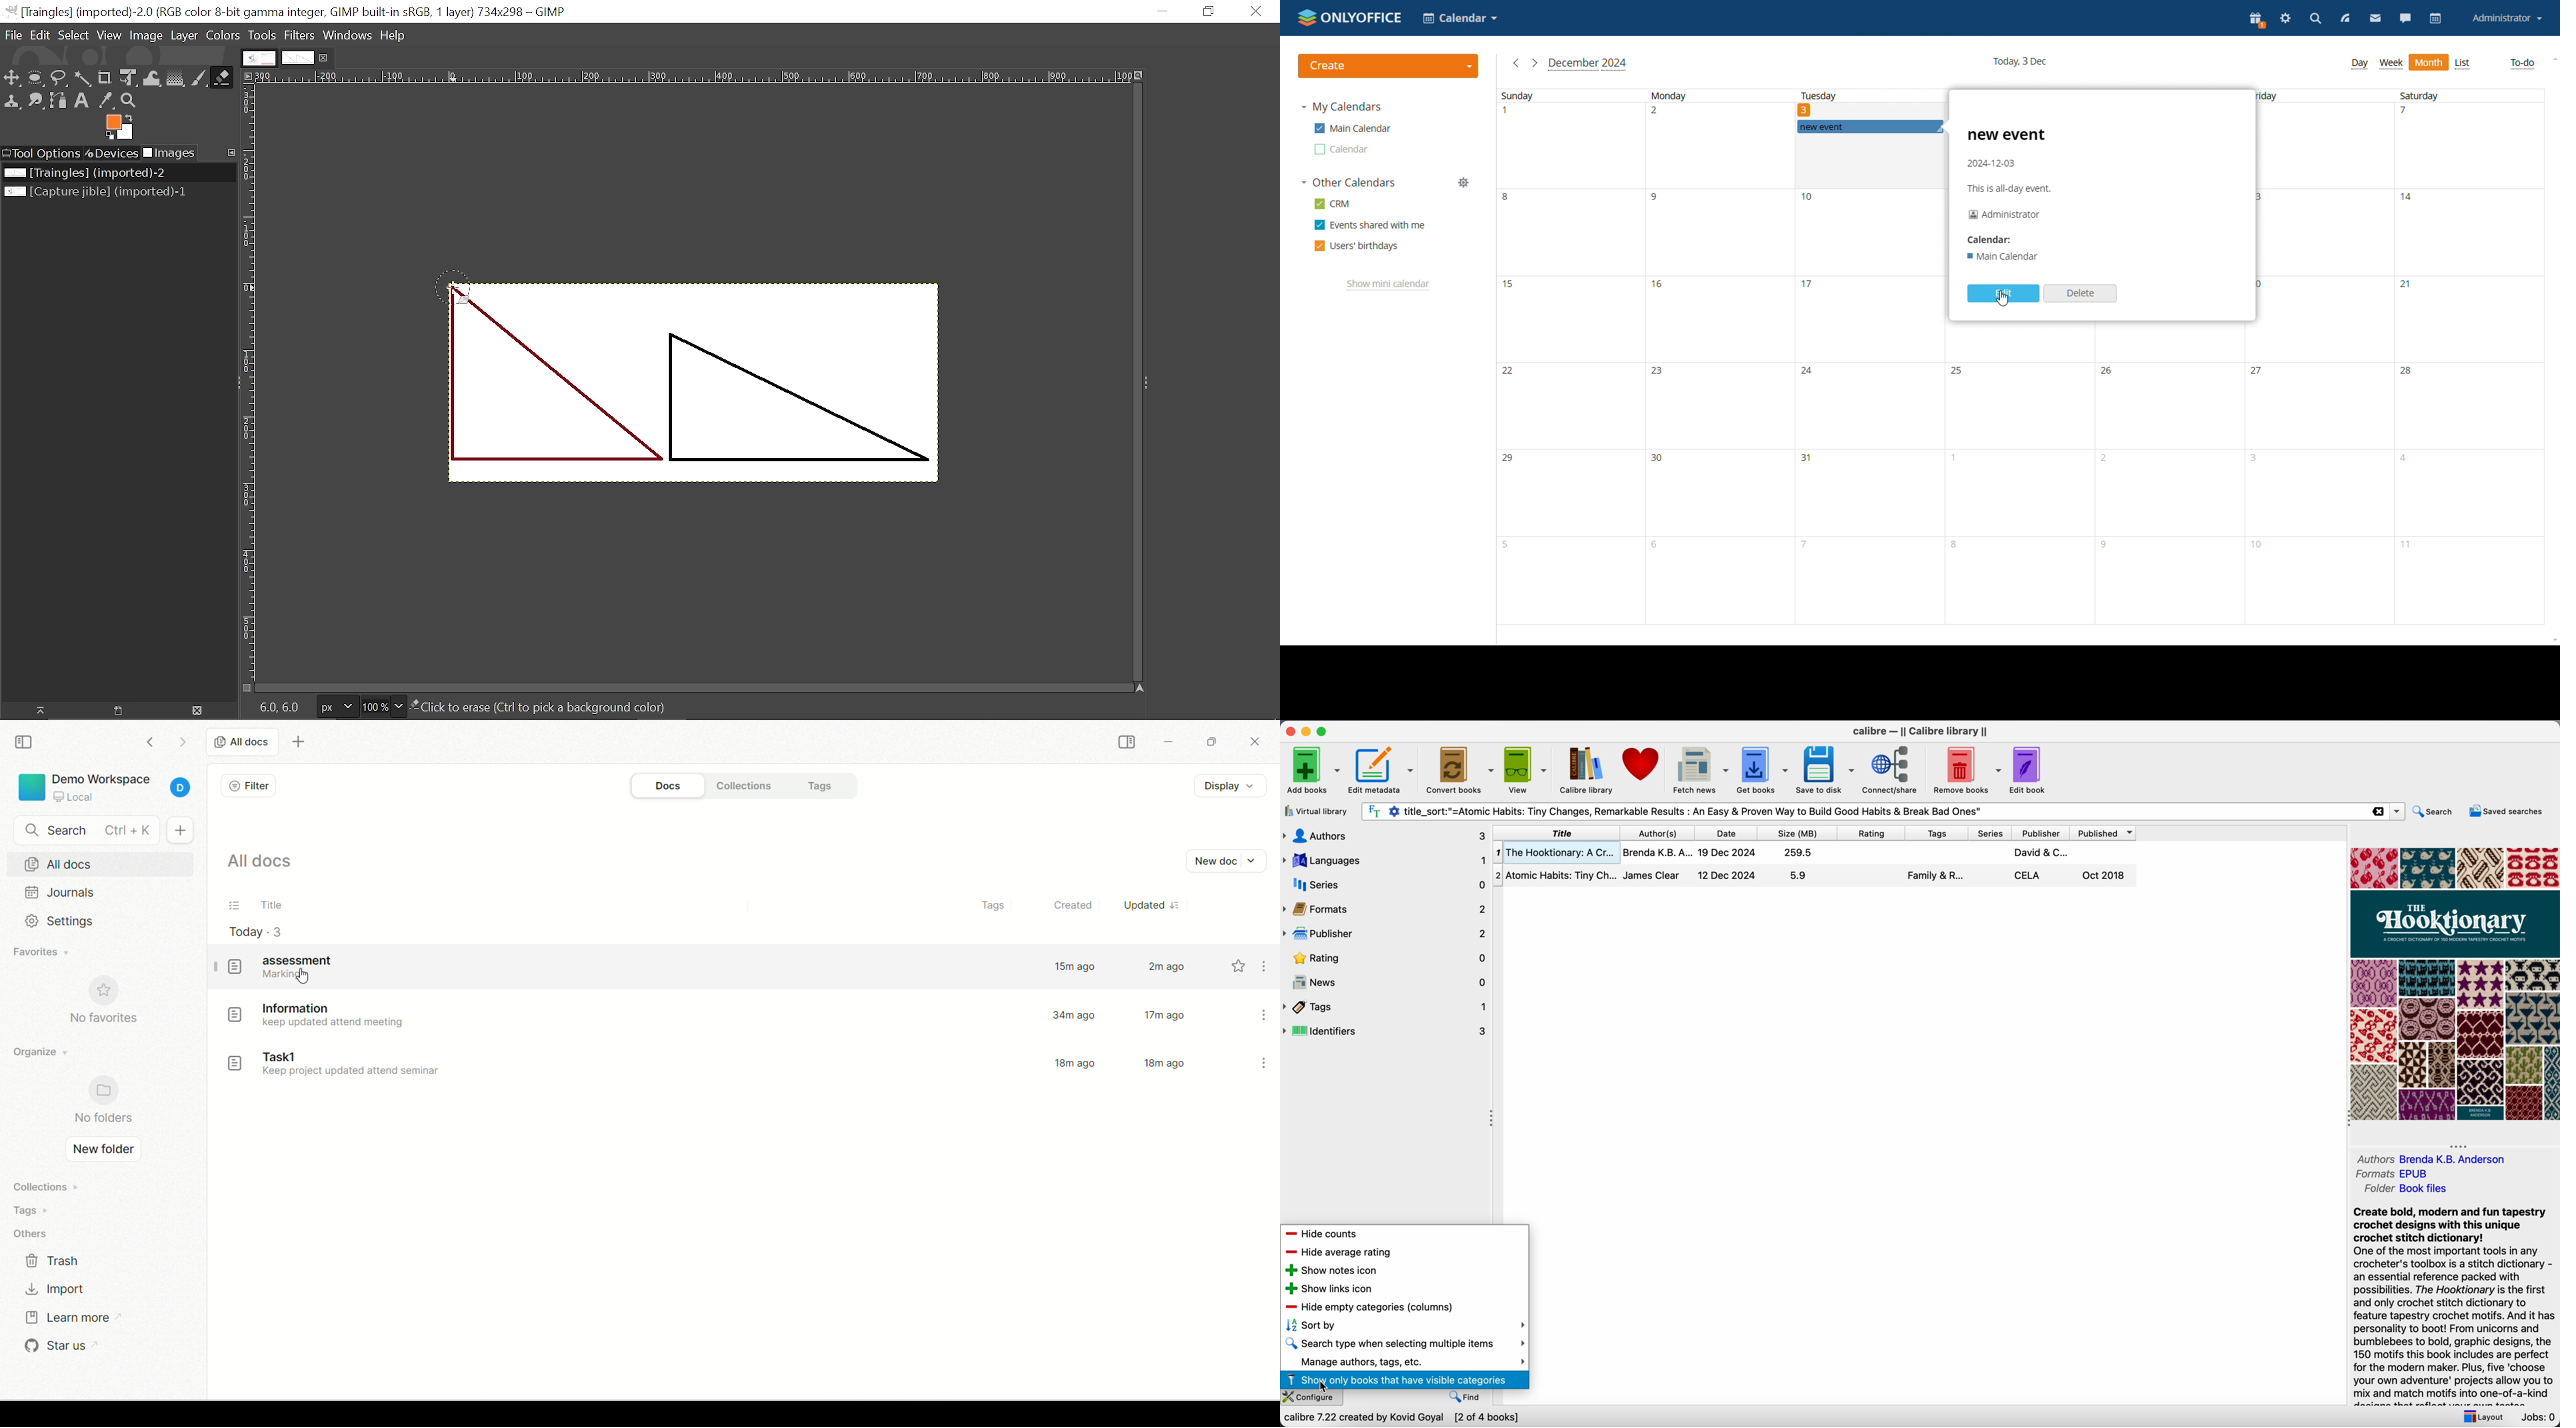 This screenshot has height=1428, width=2576. What do you see at coordinates (1386, 886) in the screenshot?
I see `series` at bounding box center [1386, 886].